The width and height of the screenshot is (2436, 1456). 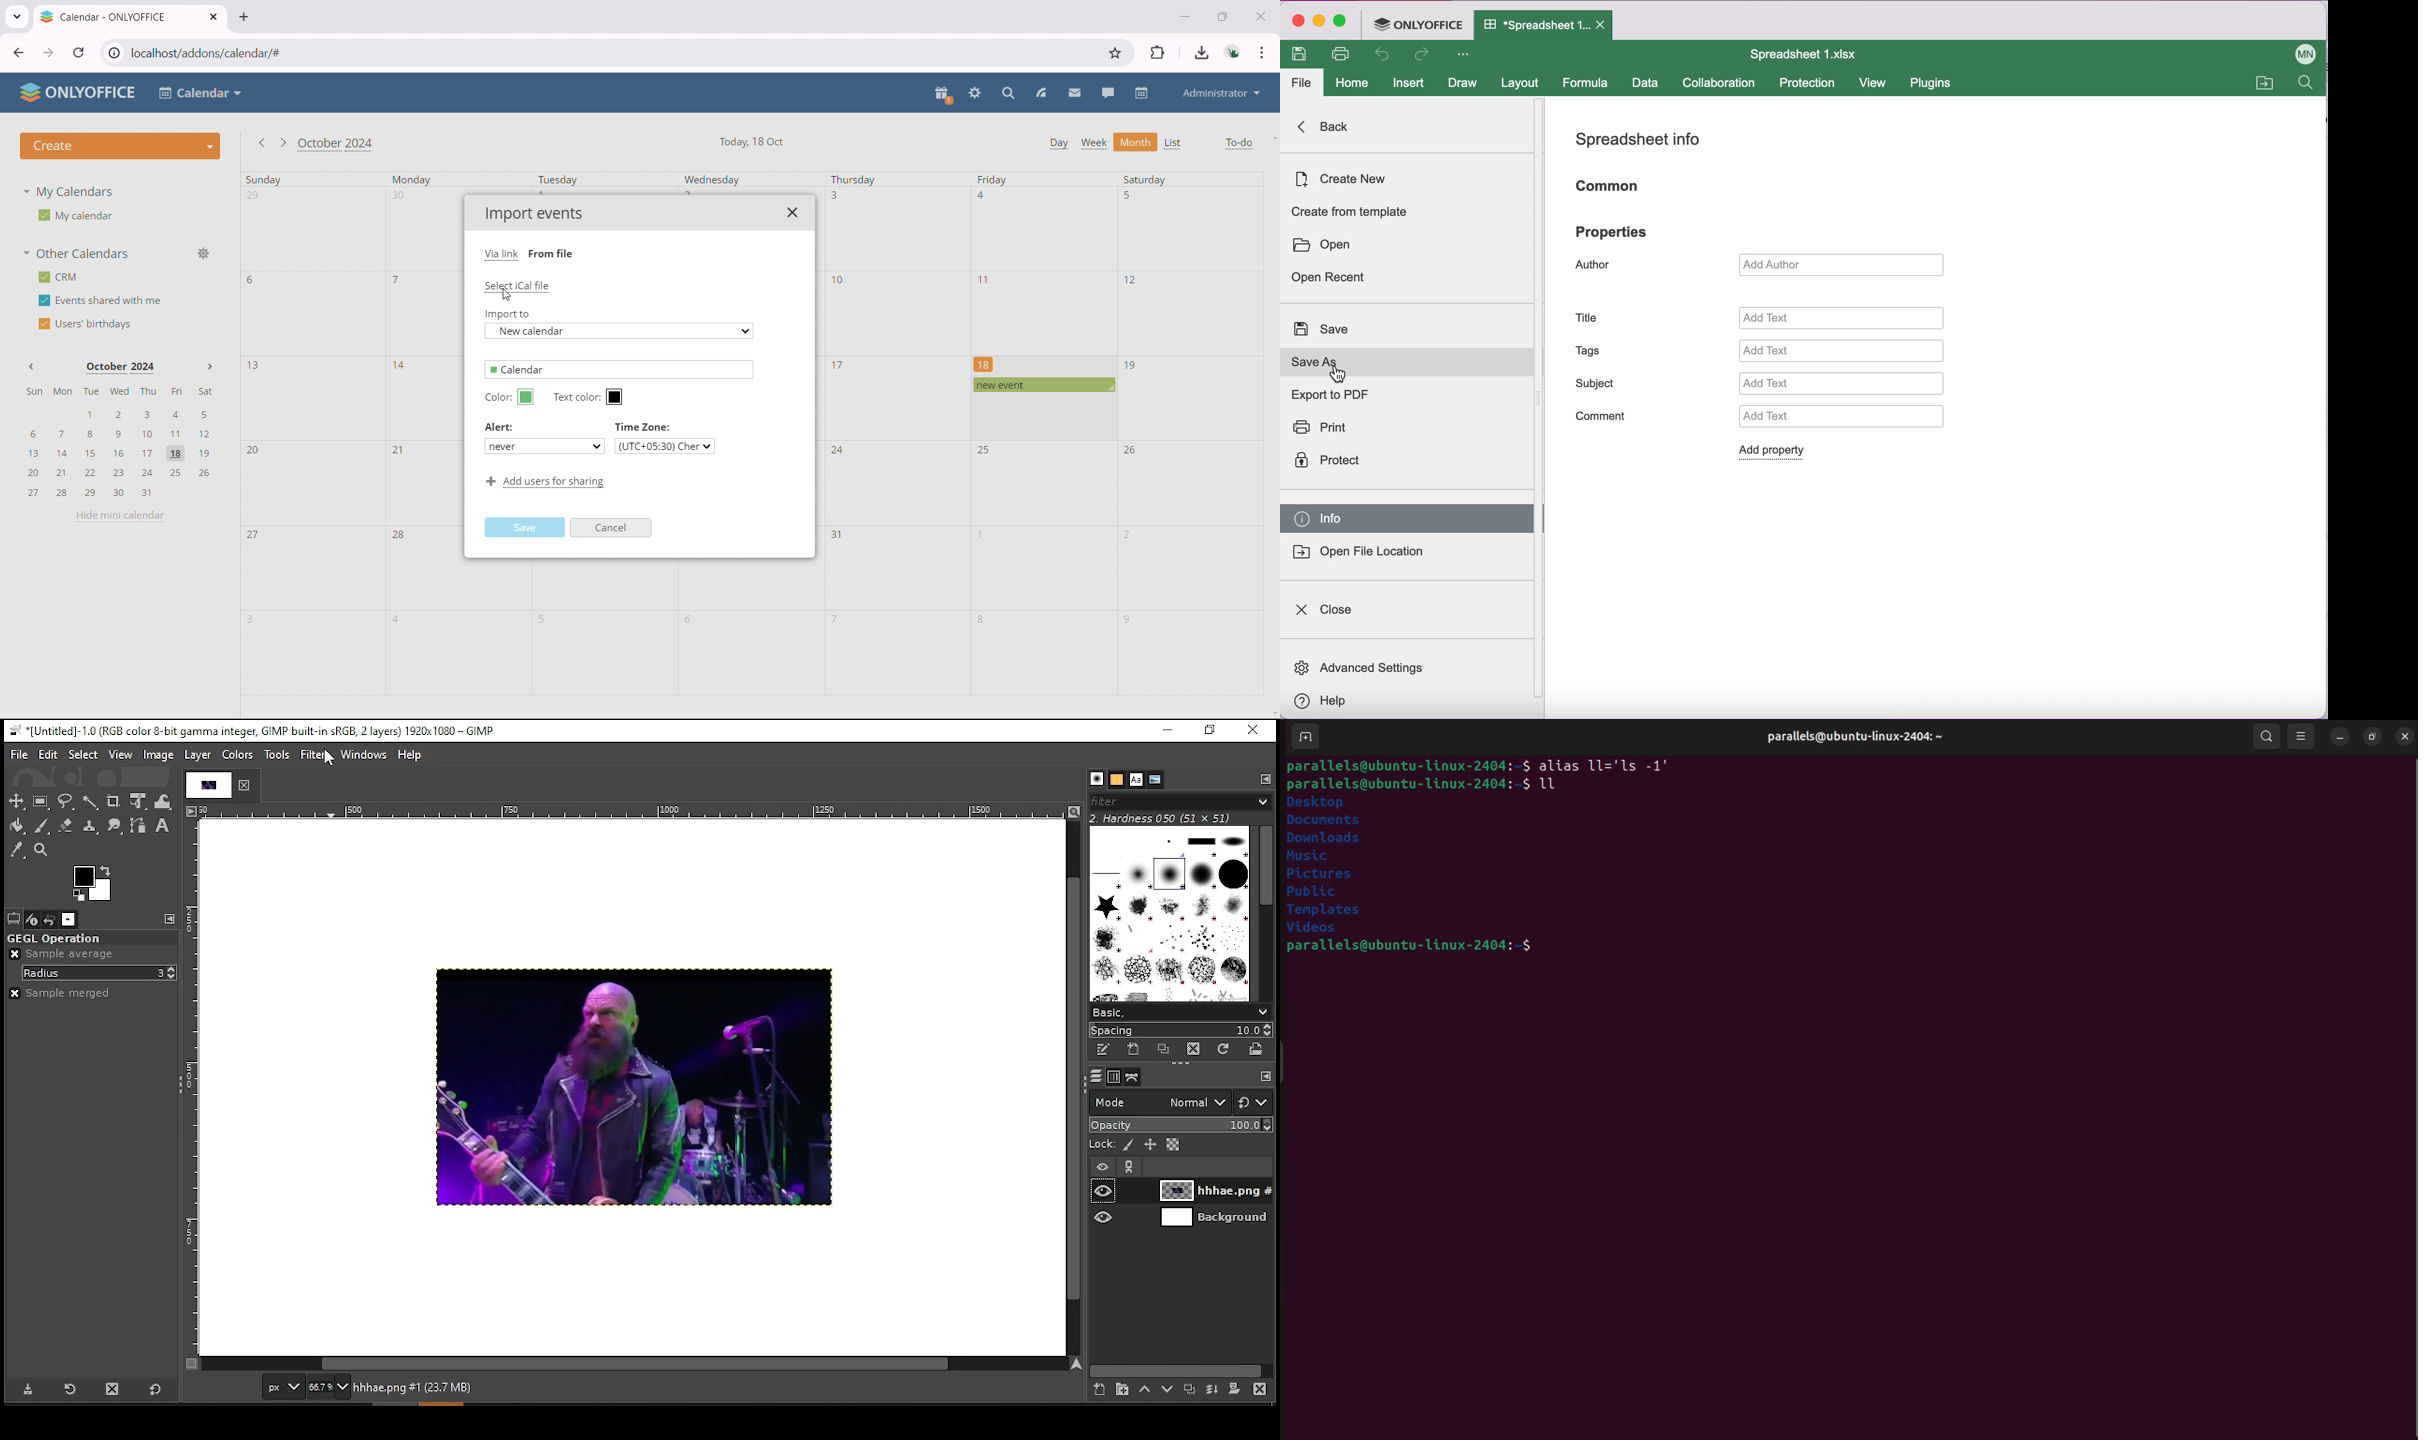 What do you see at coordinates (1179, 1368) in the screenshot?
I see `scroll bar` at bounding box center [1179, 1368].